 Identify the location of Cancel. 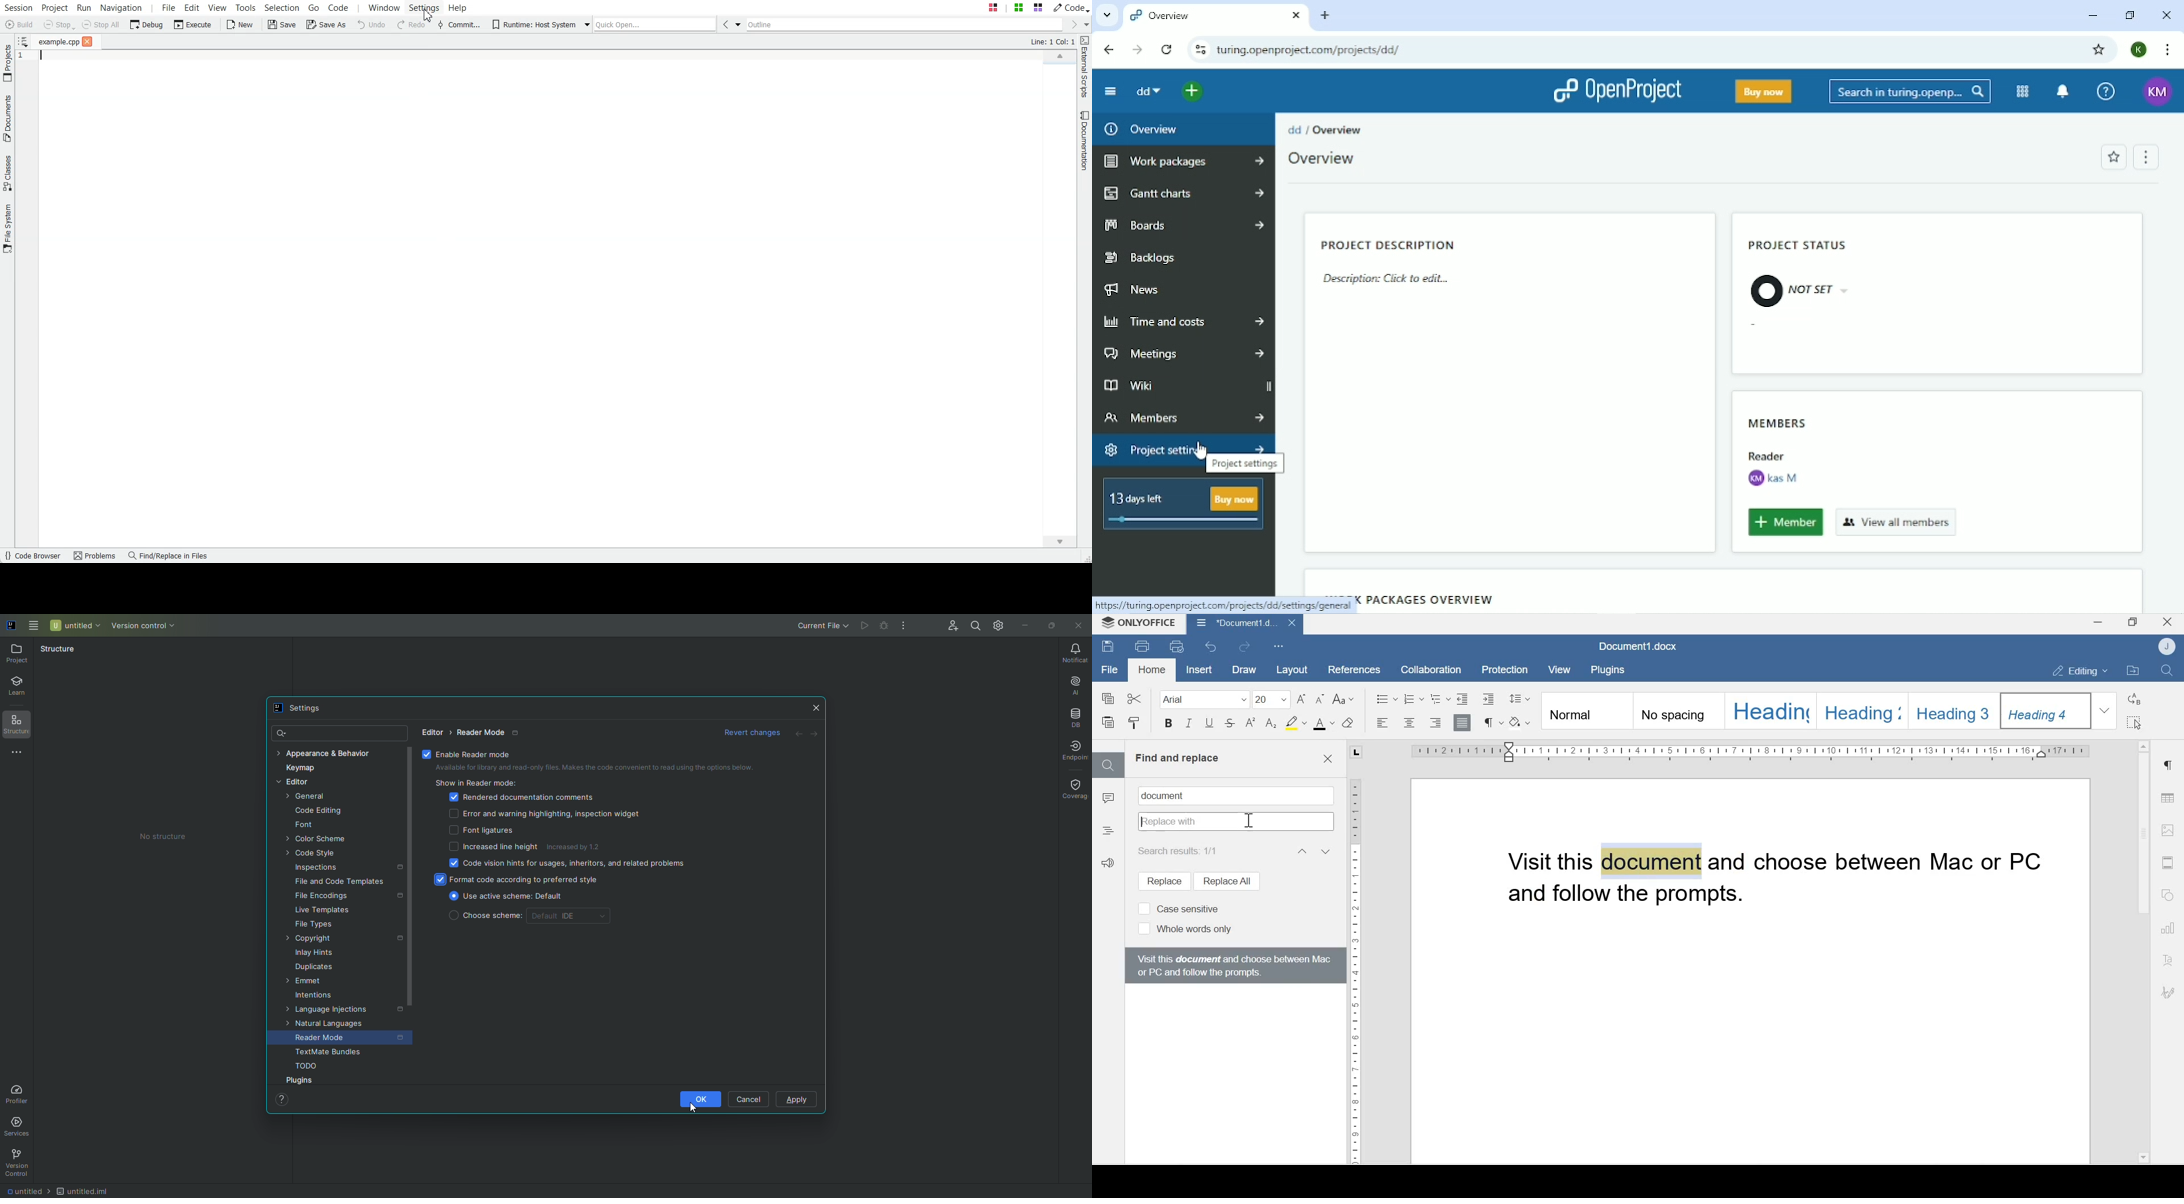
(746, 1100).